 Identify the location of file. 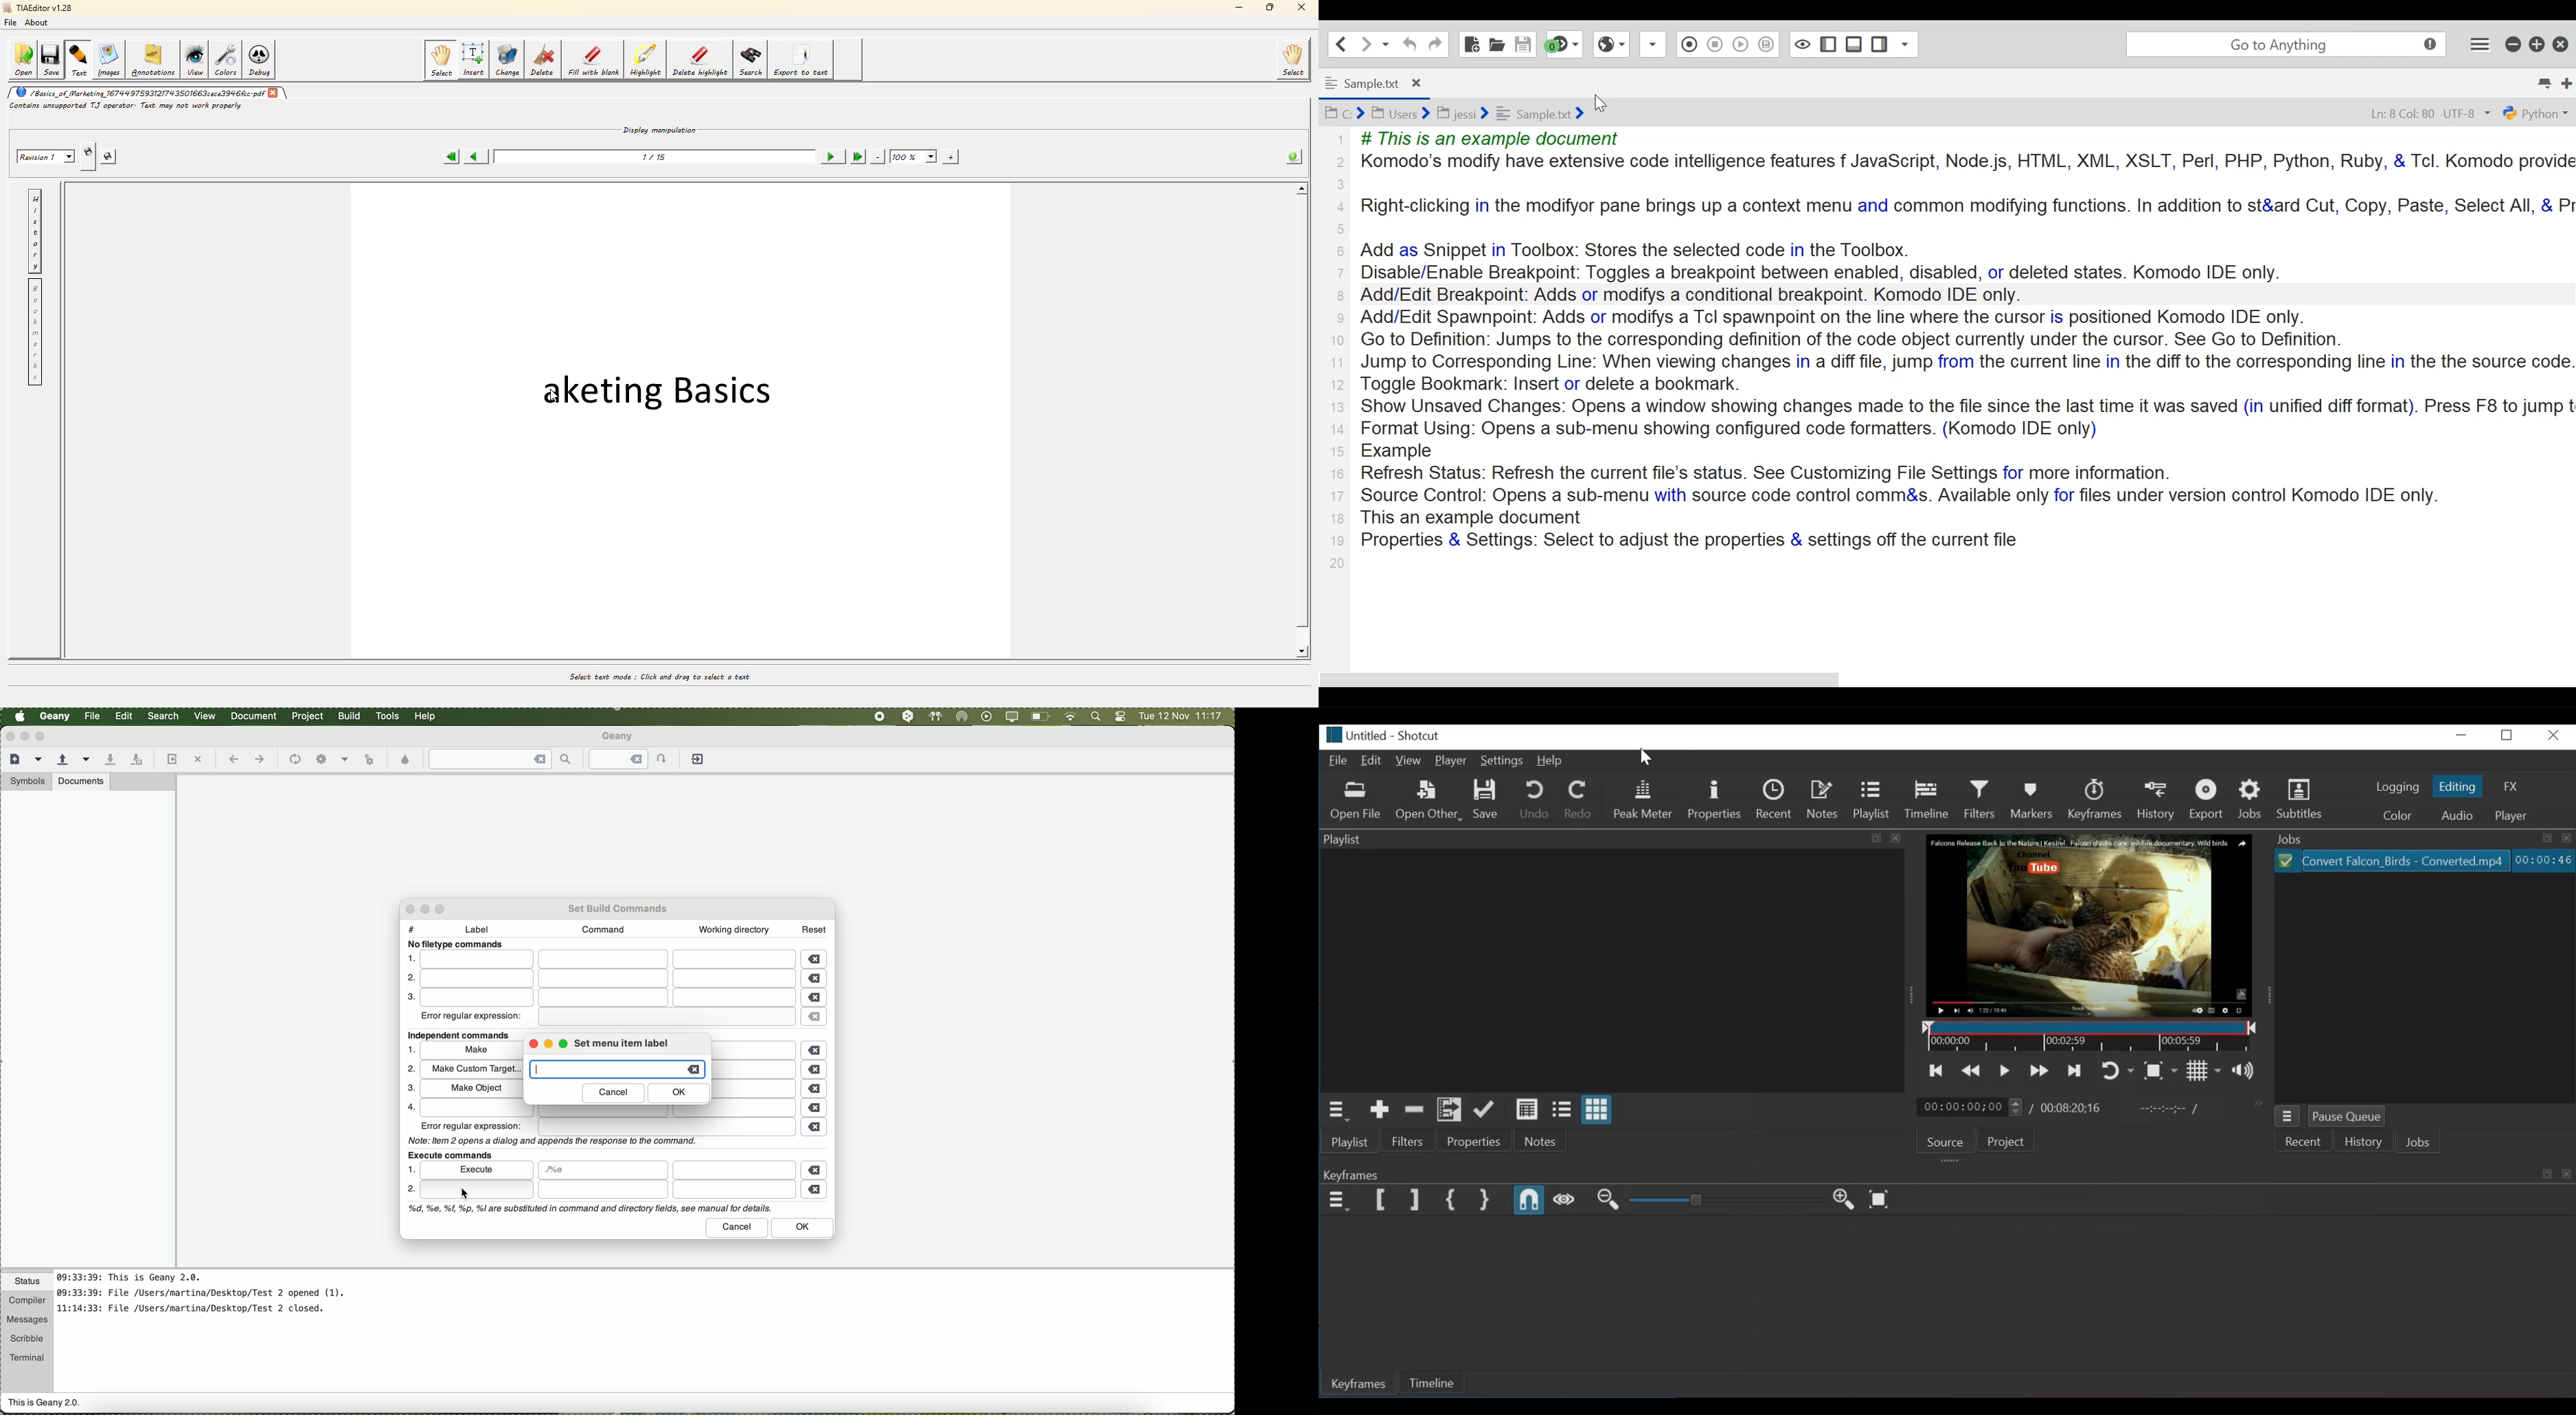
(608, 960).